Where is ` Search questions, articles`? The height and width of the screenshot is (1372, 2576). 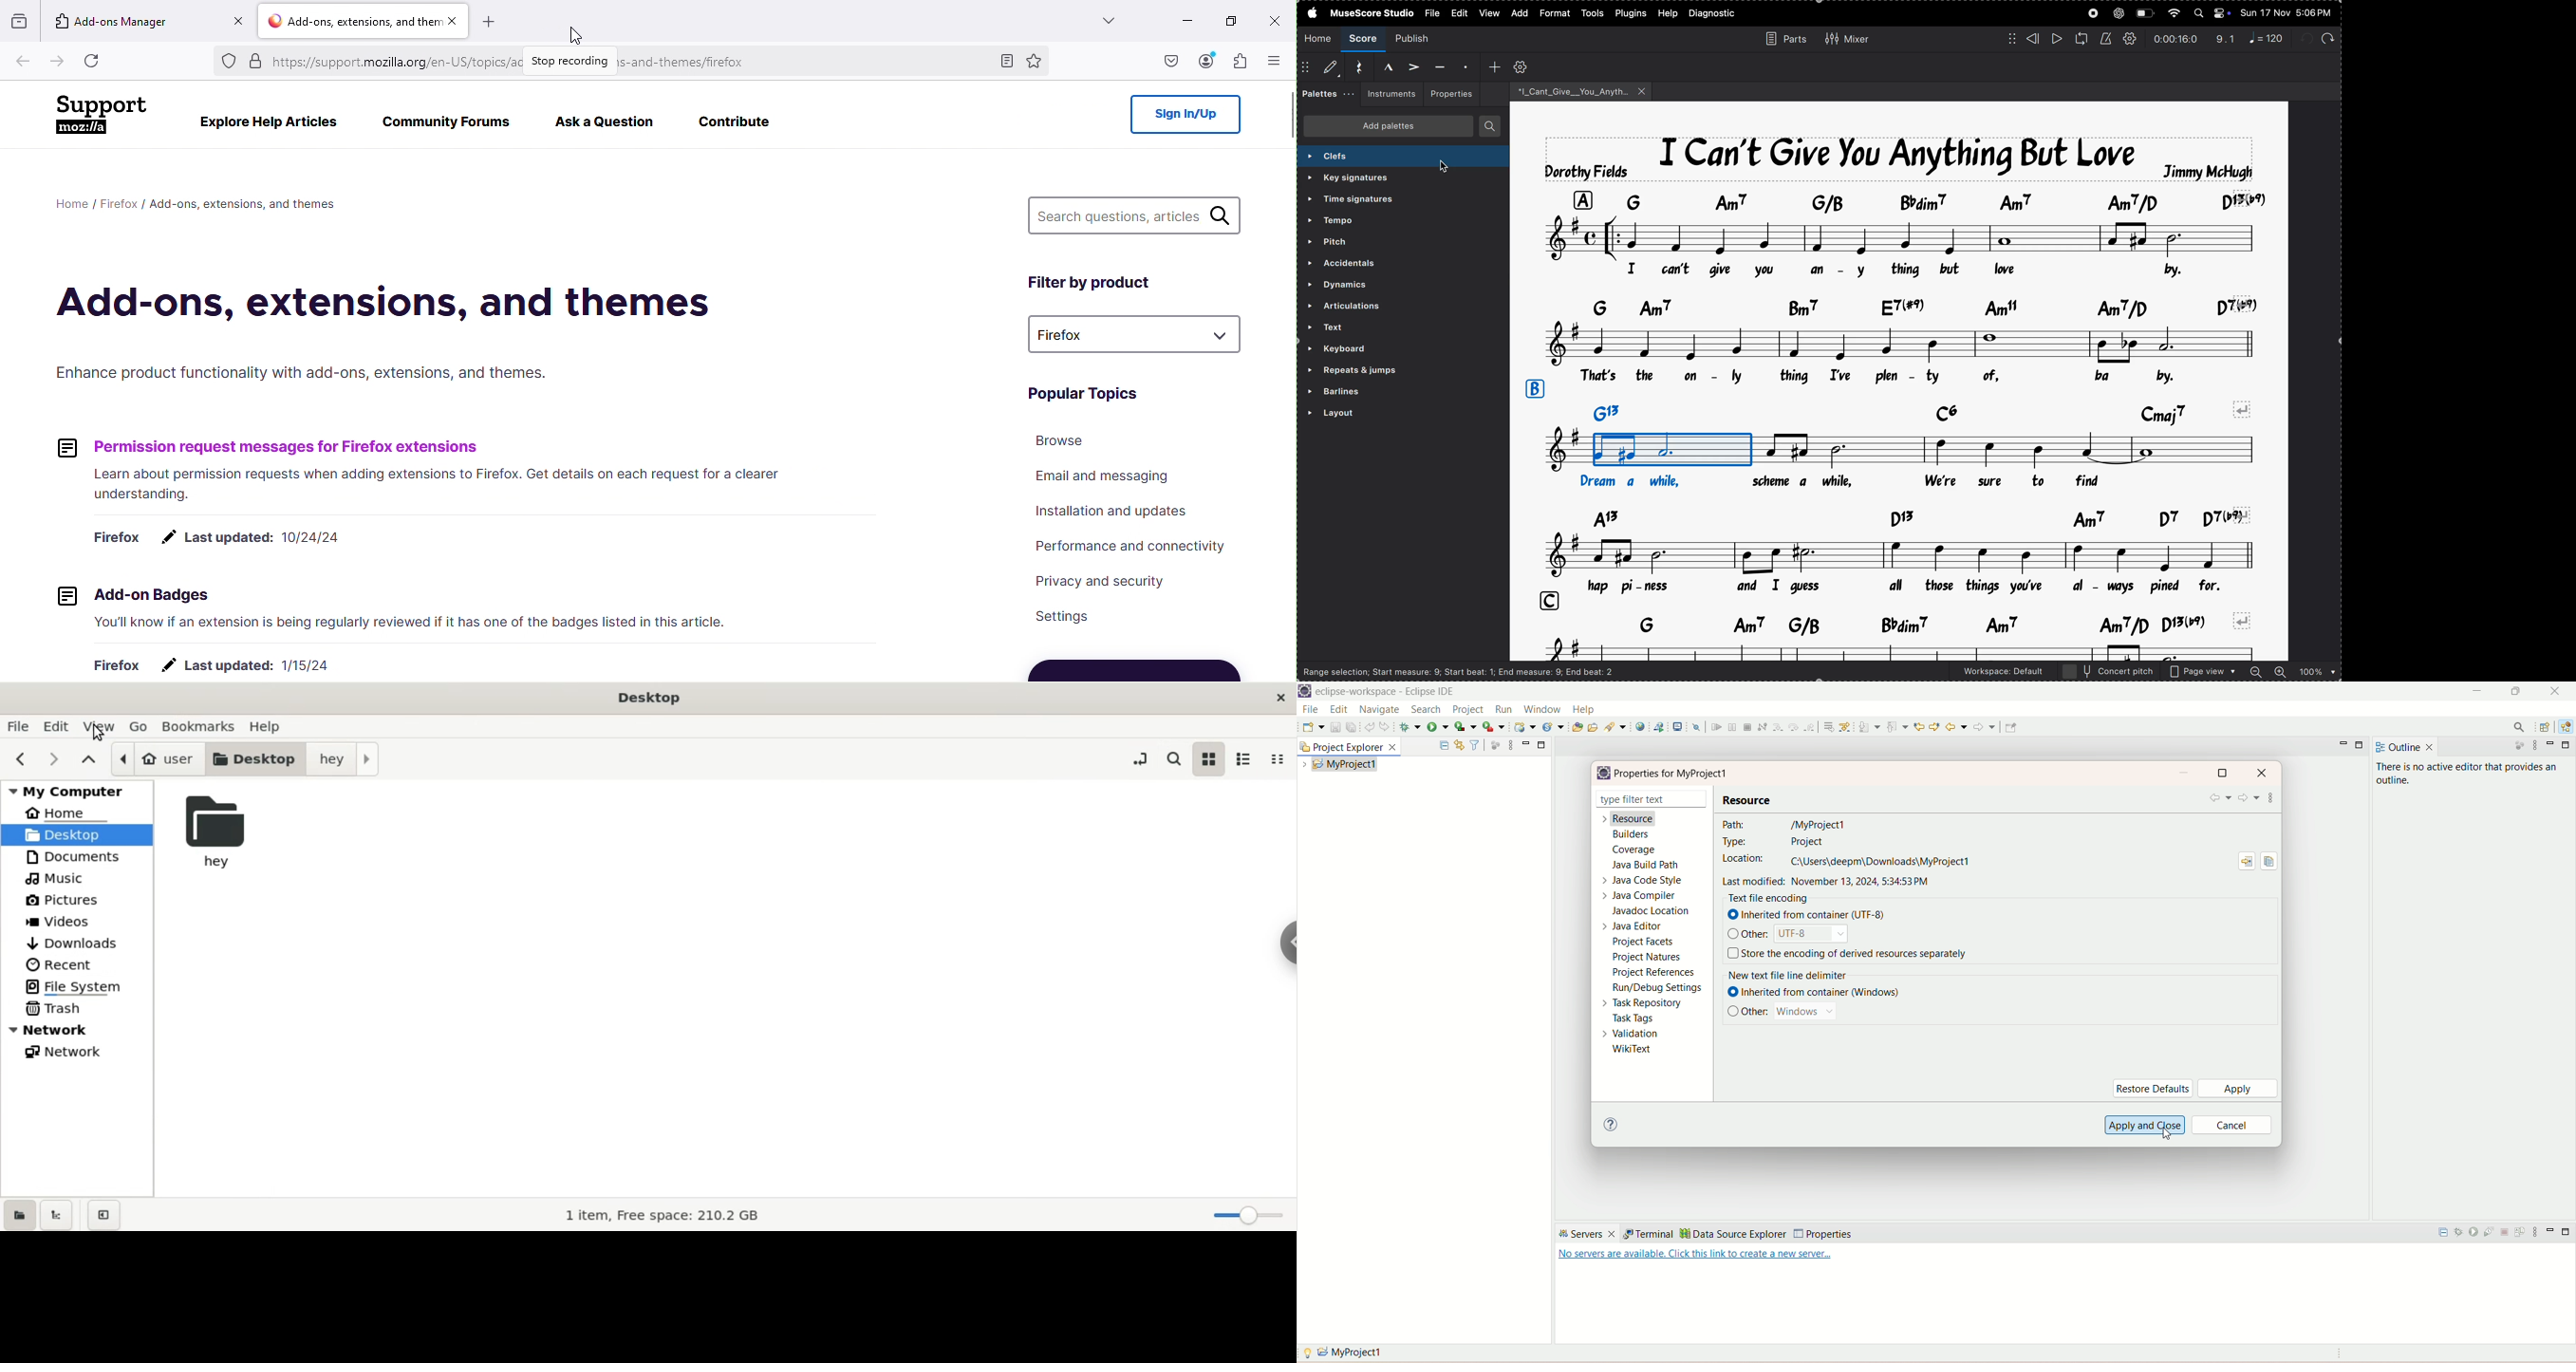
 Search questions, articles is located at coordinates (1133, 215).